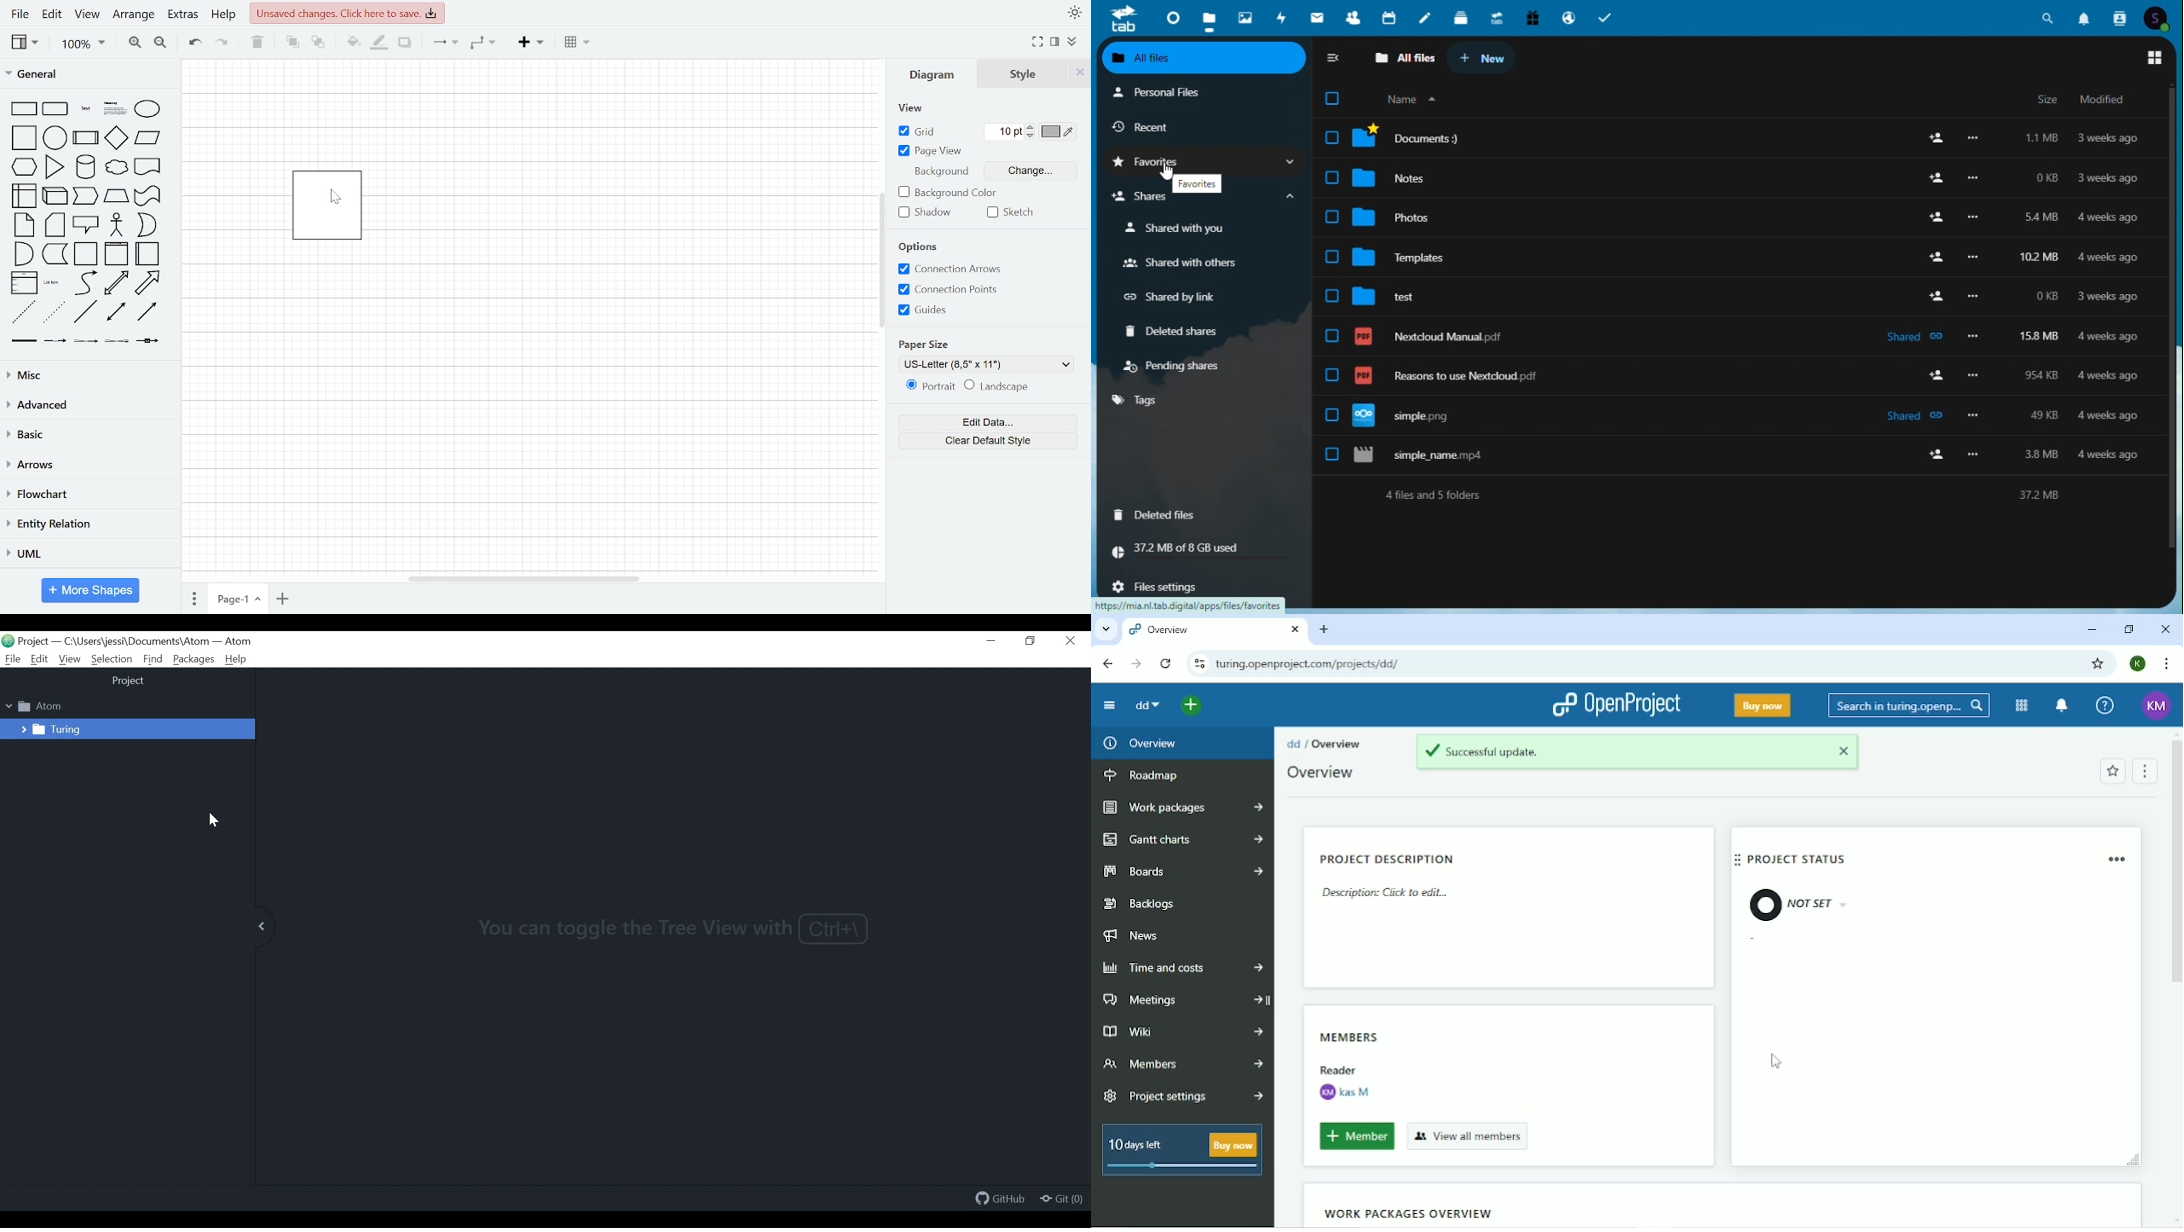 The image size is (2184, 1232). Describe the element at coordinates (148, 195) in the screenshot. I see `tape` at that location.